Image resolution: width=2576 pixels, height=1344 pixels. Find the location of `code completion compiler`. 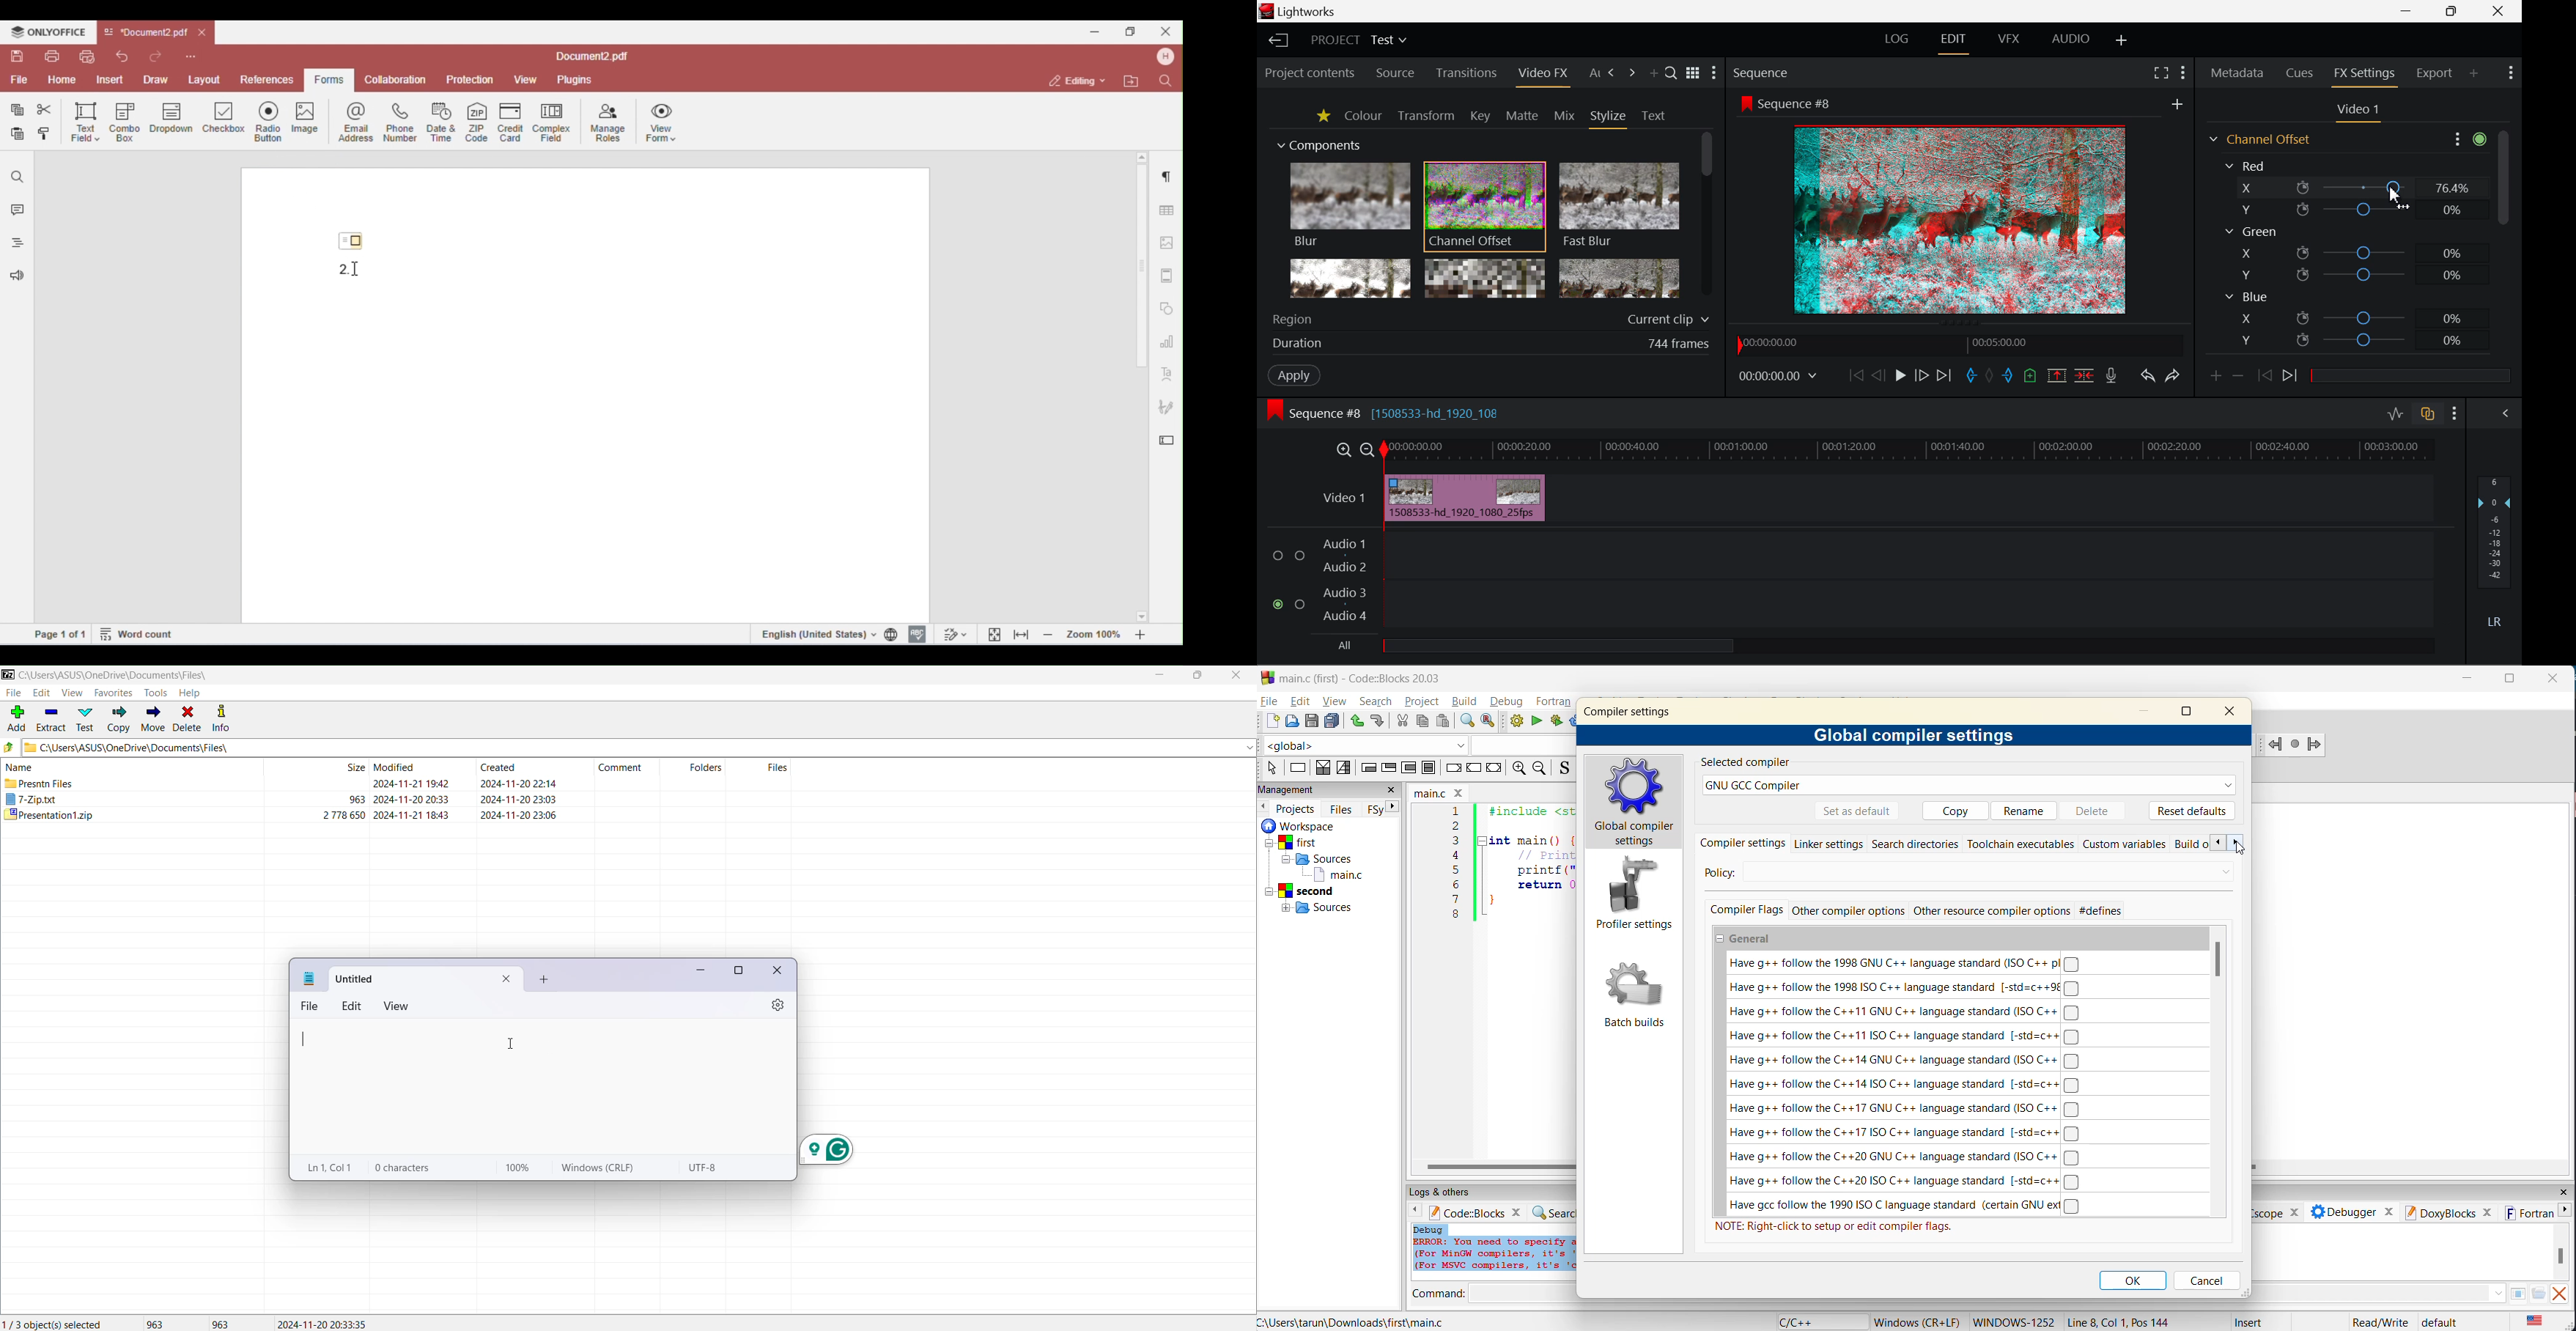

code completion compiler is located at coordinates (1413, 748).